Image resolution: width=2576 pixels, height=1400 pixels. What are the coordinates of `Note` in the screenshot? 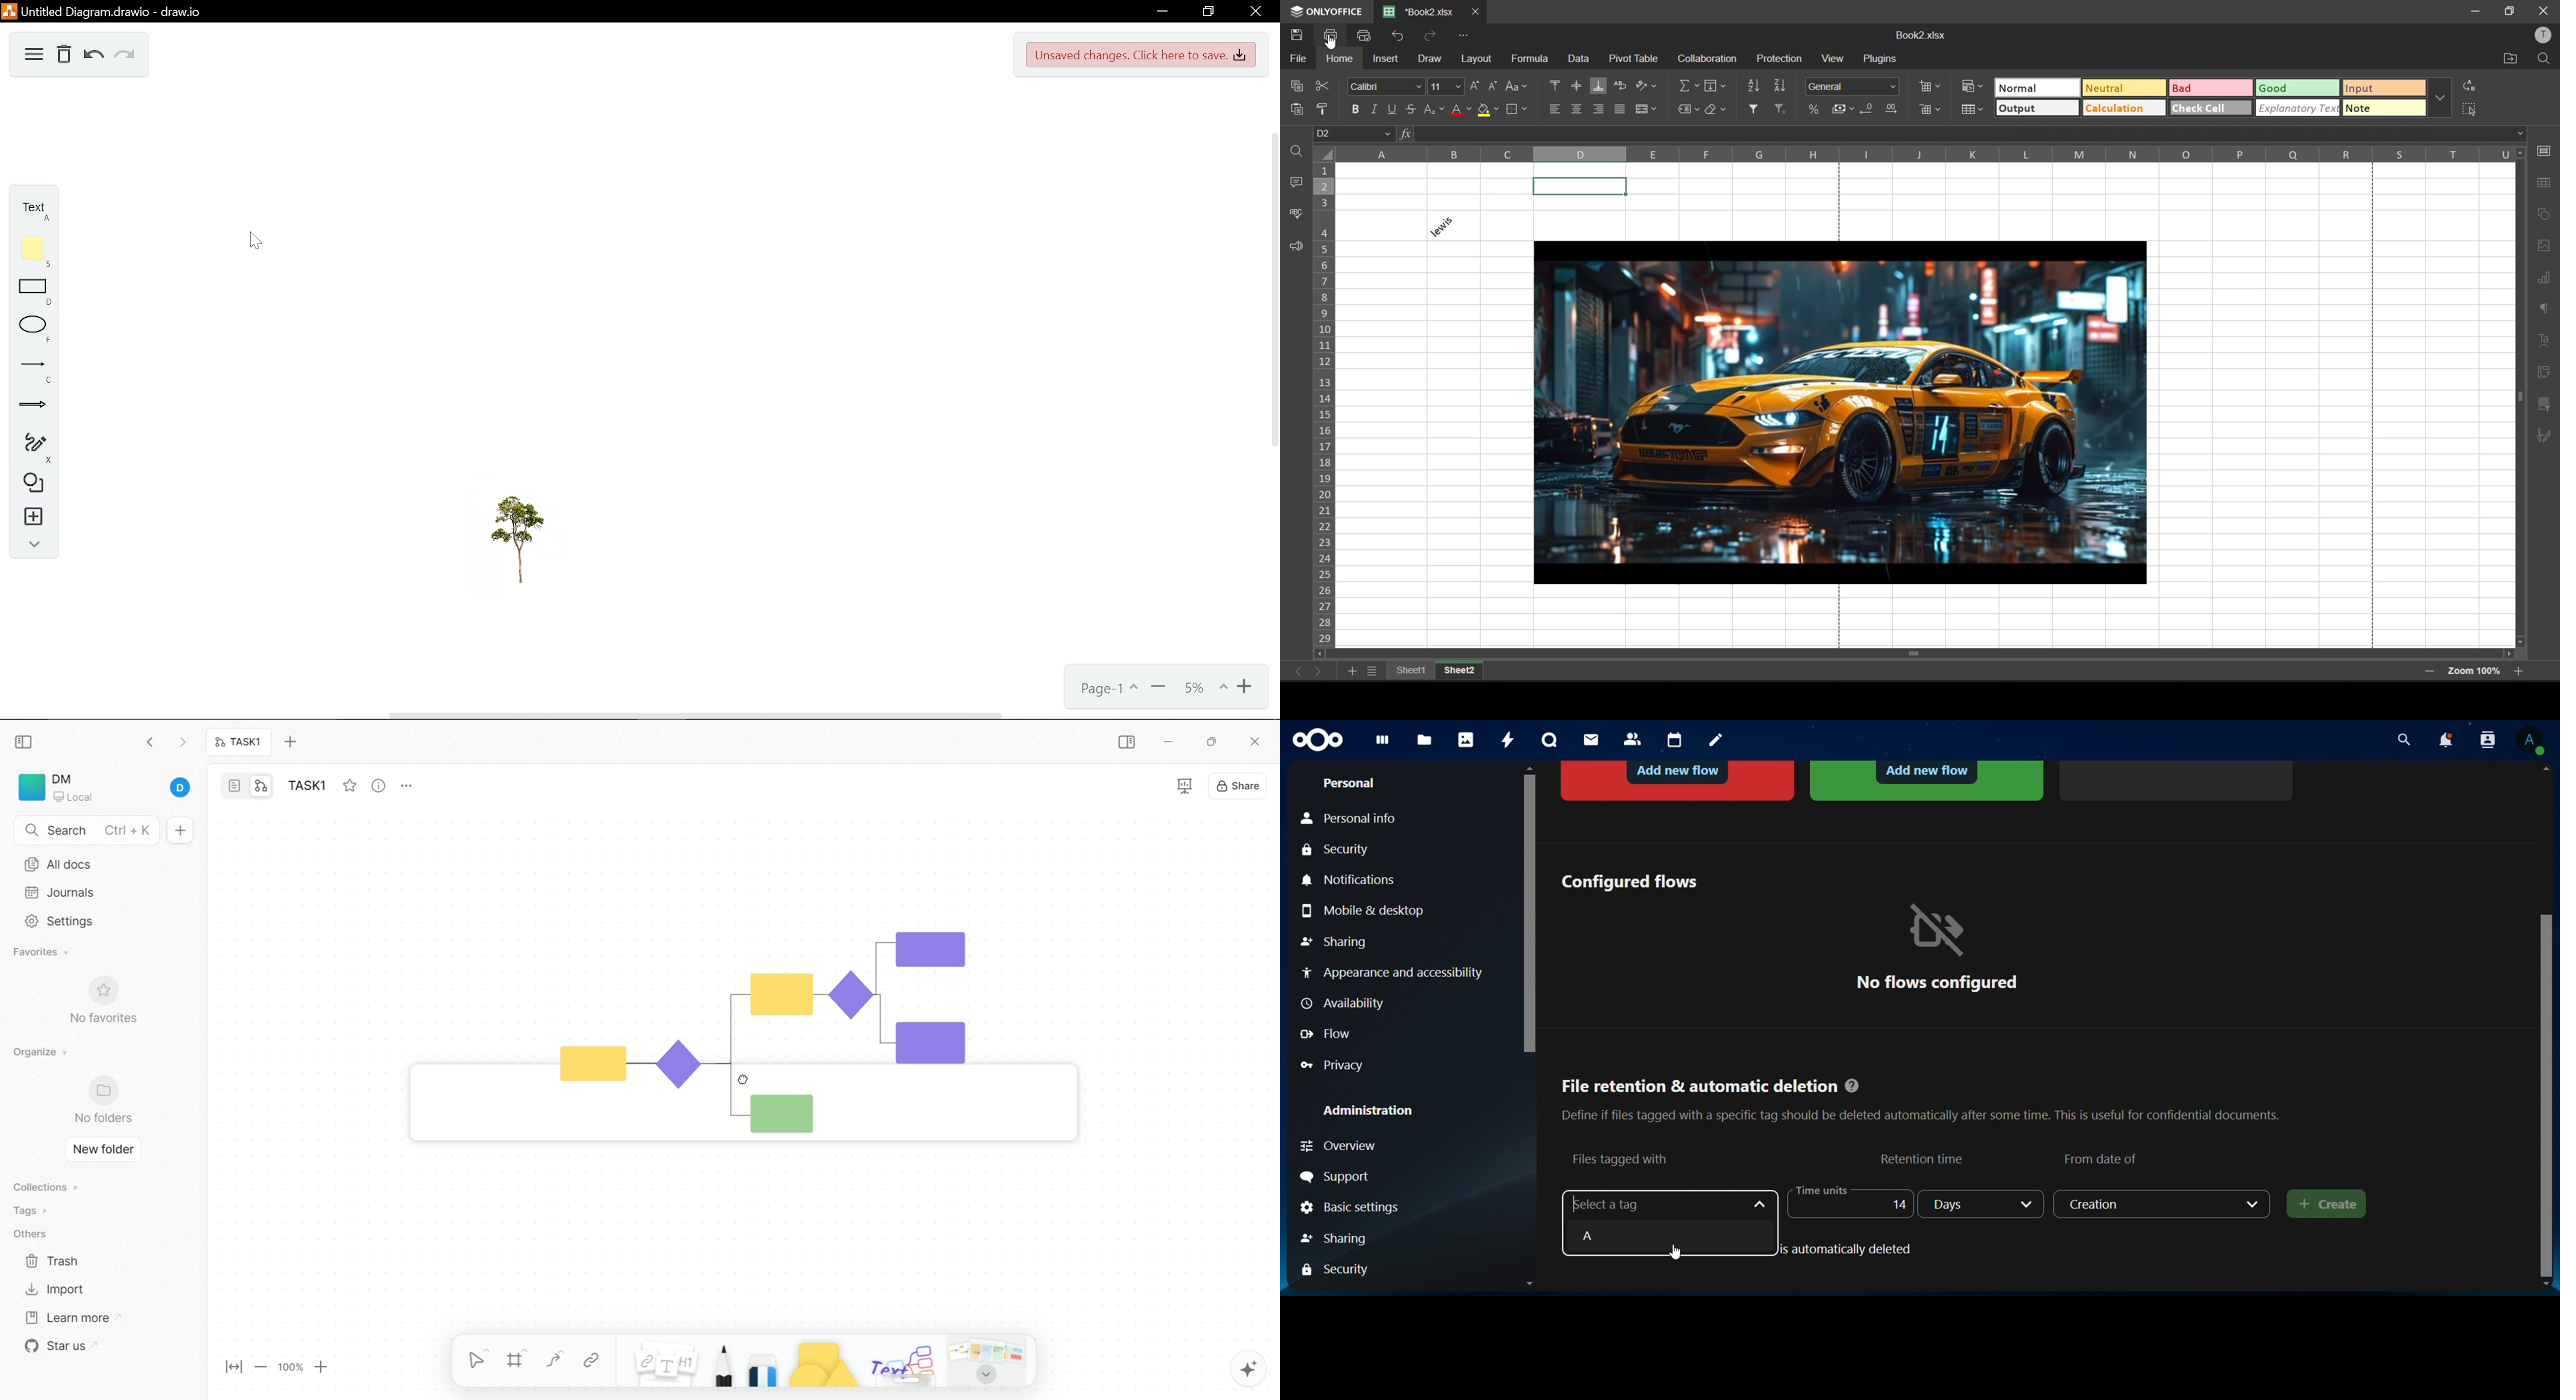 It's located at (28, 249).